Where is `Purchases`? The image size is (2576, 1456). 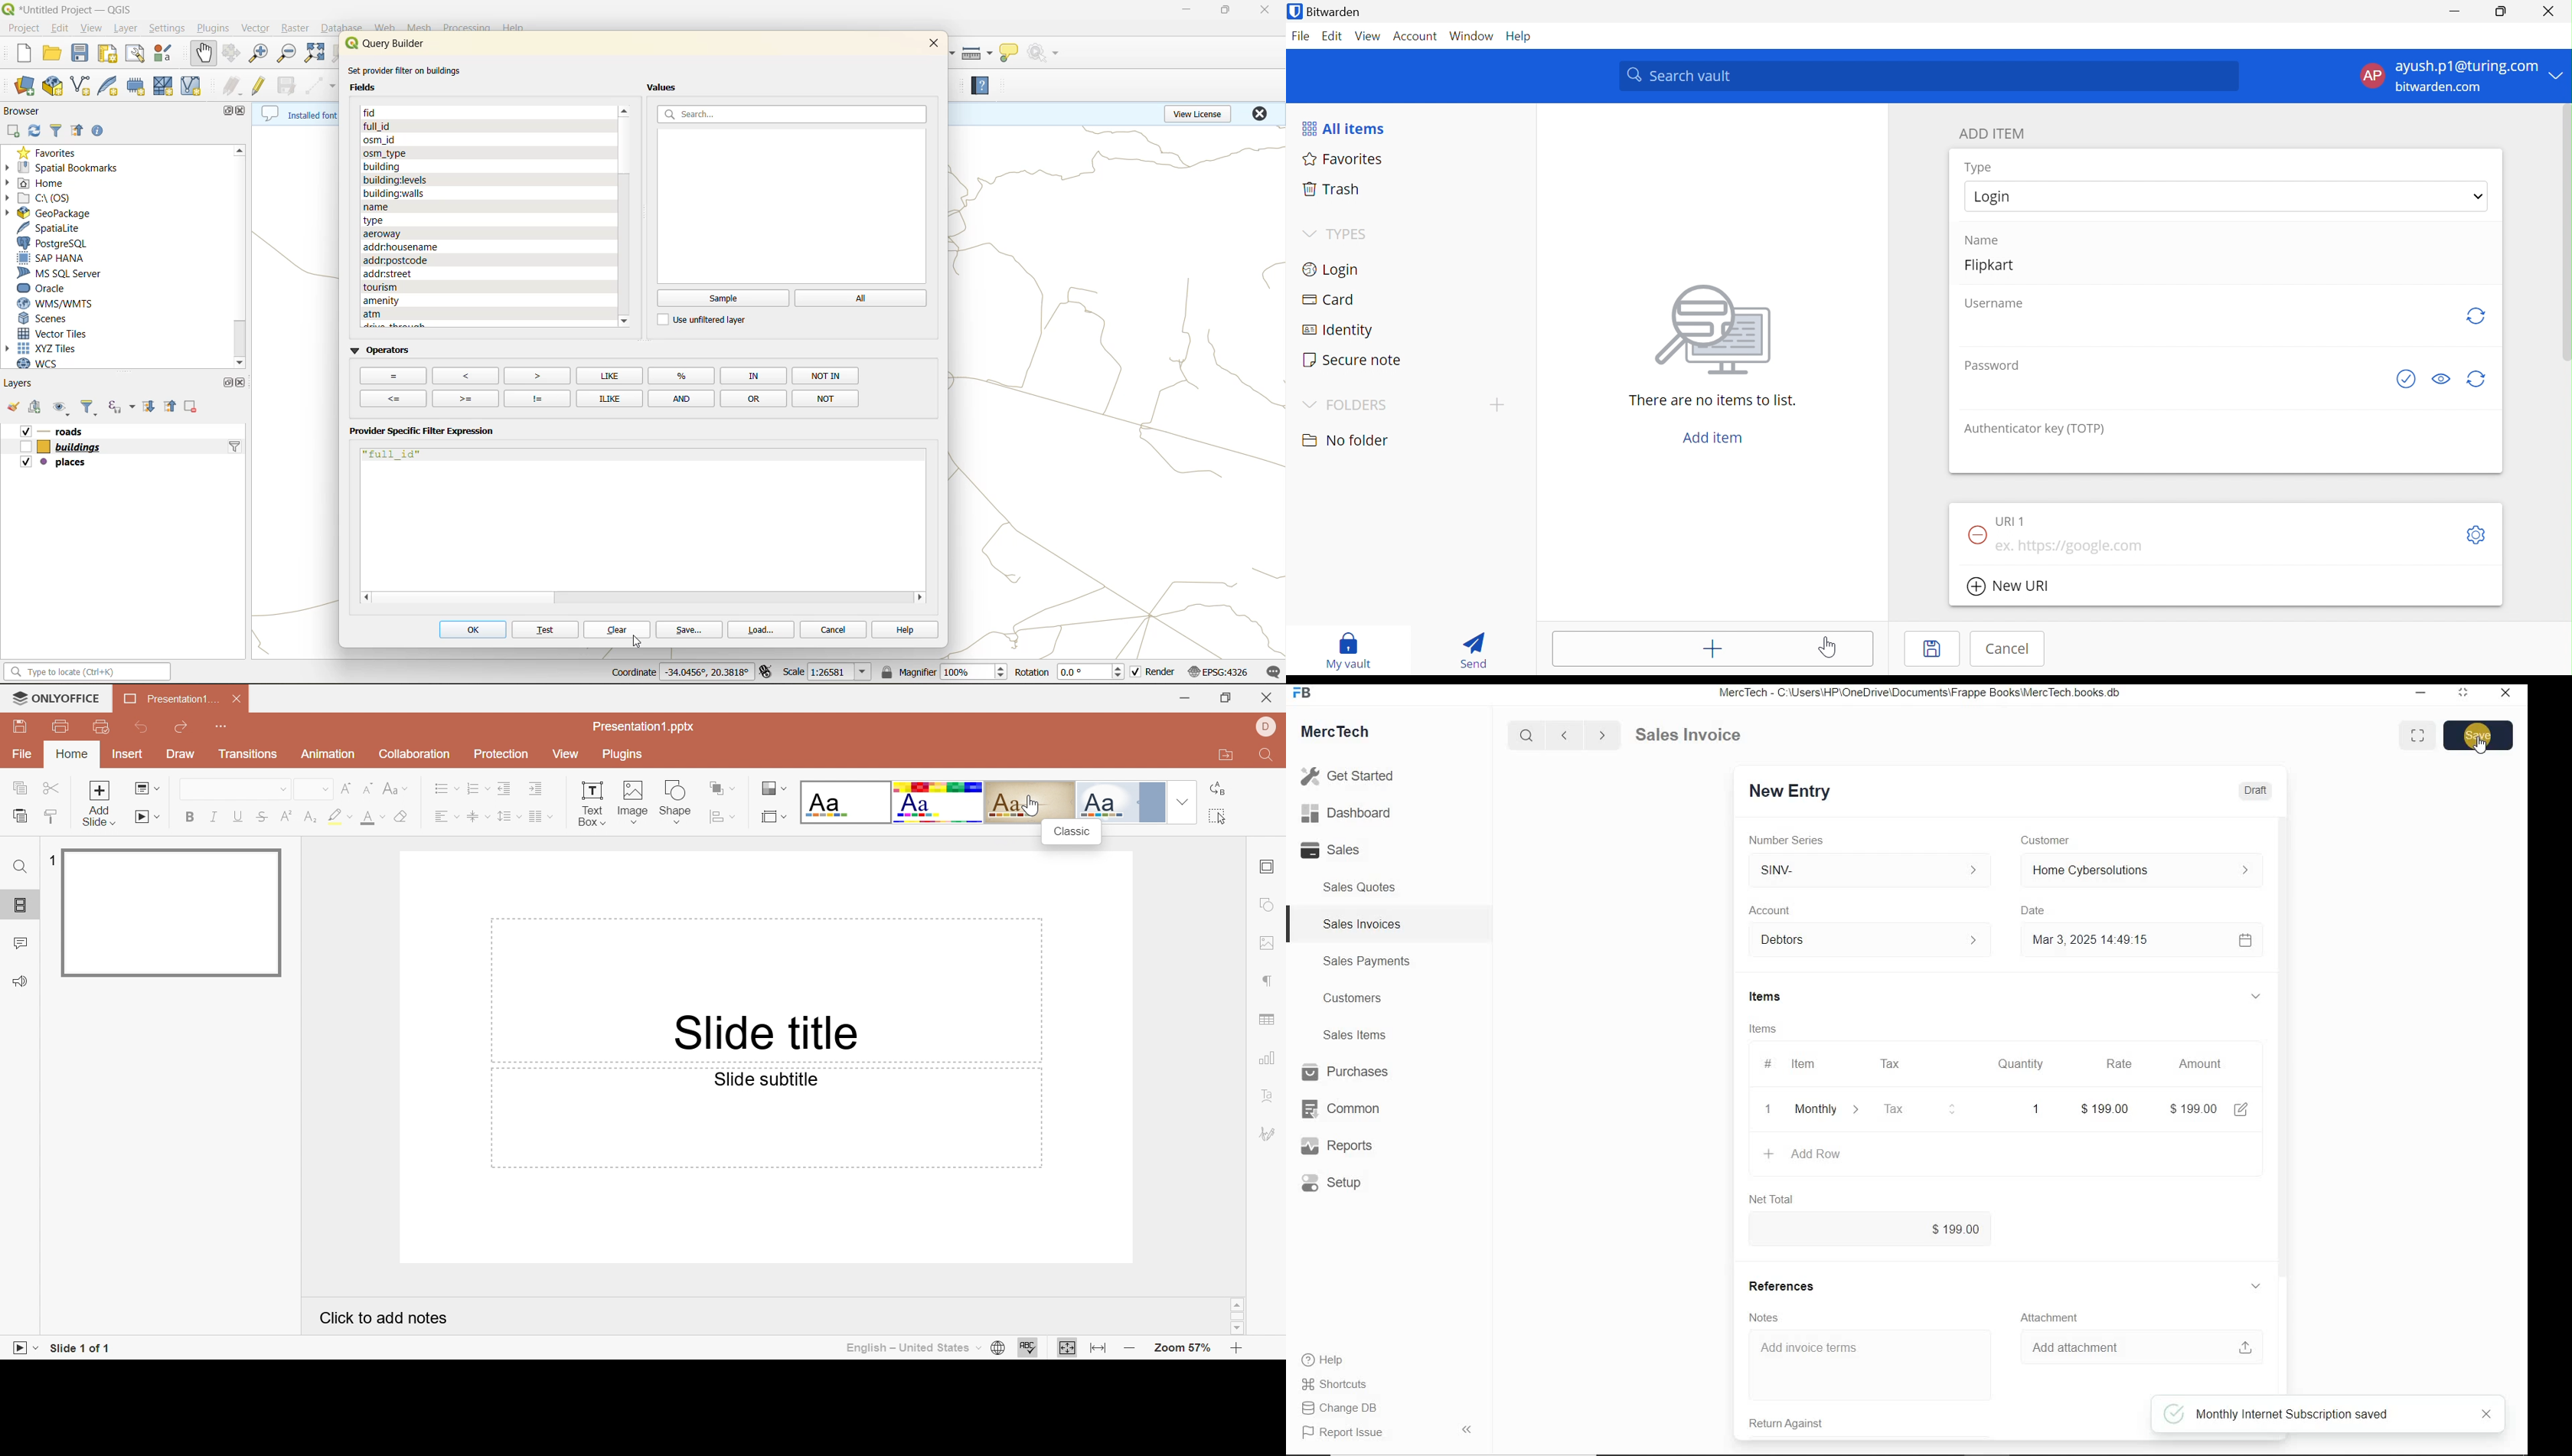
Purchases is located at coordinates (1347, 1073).